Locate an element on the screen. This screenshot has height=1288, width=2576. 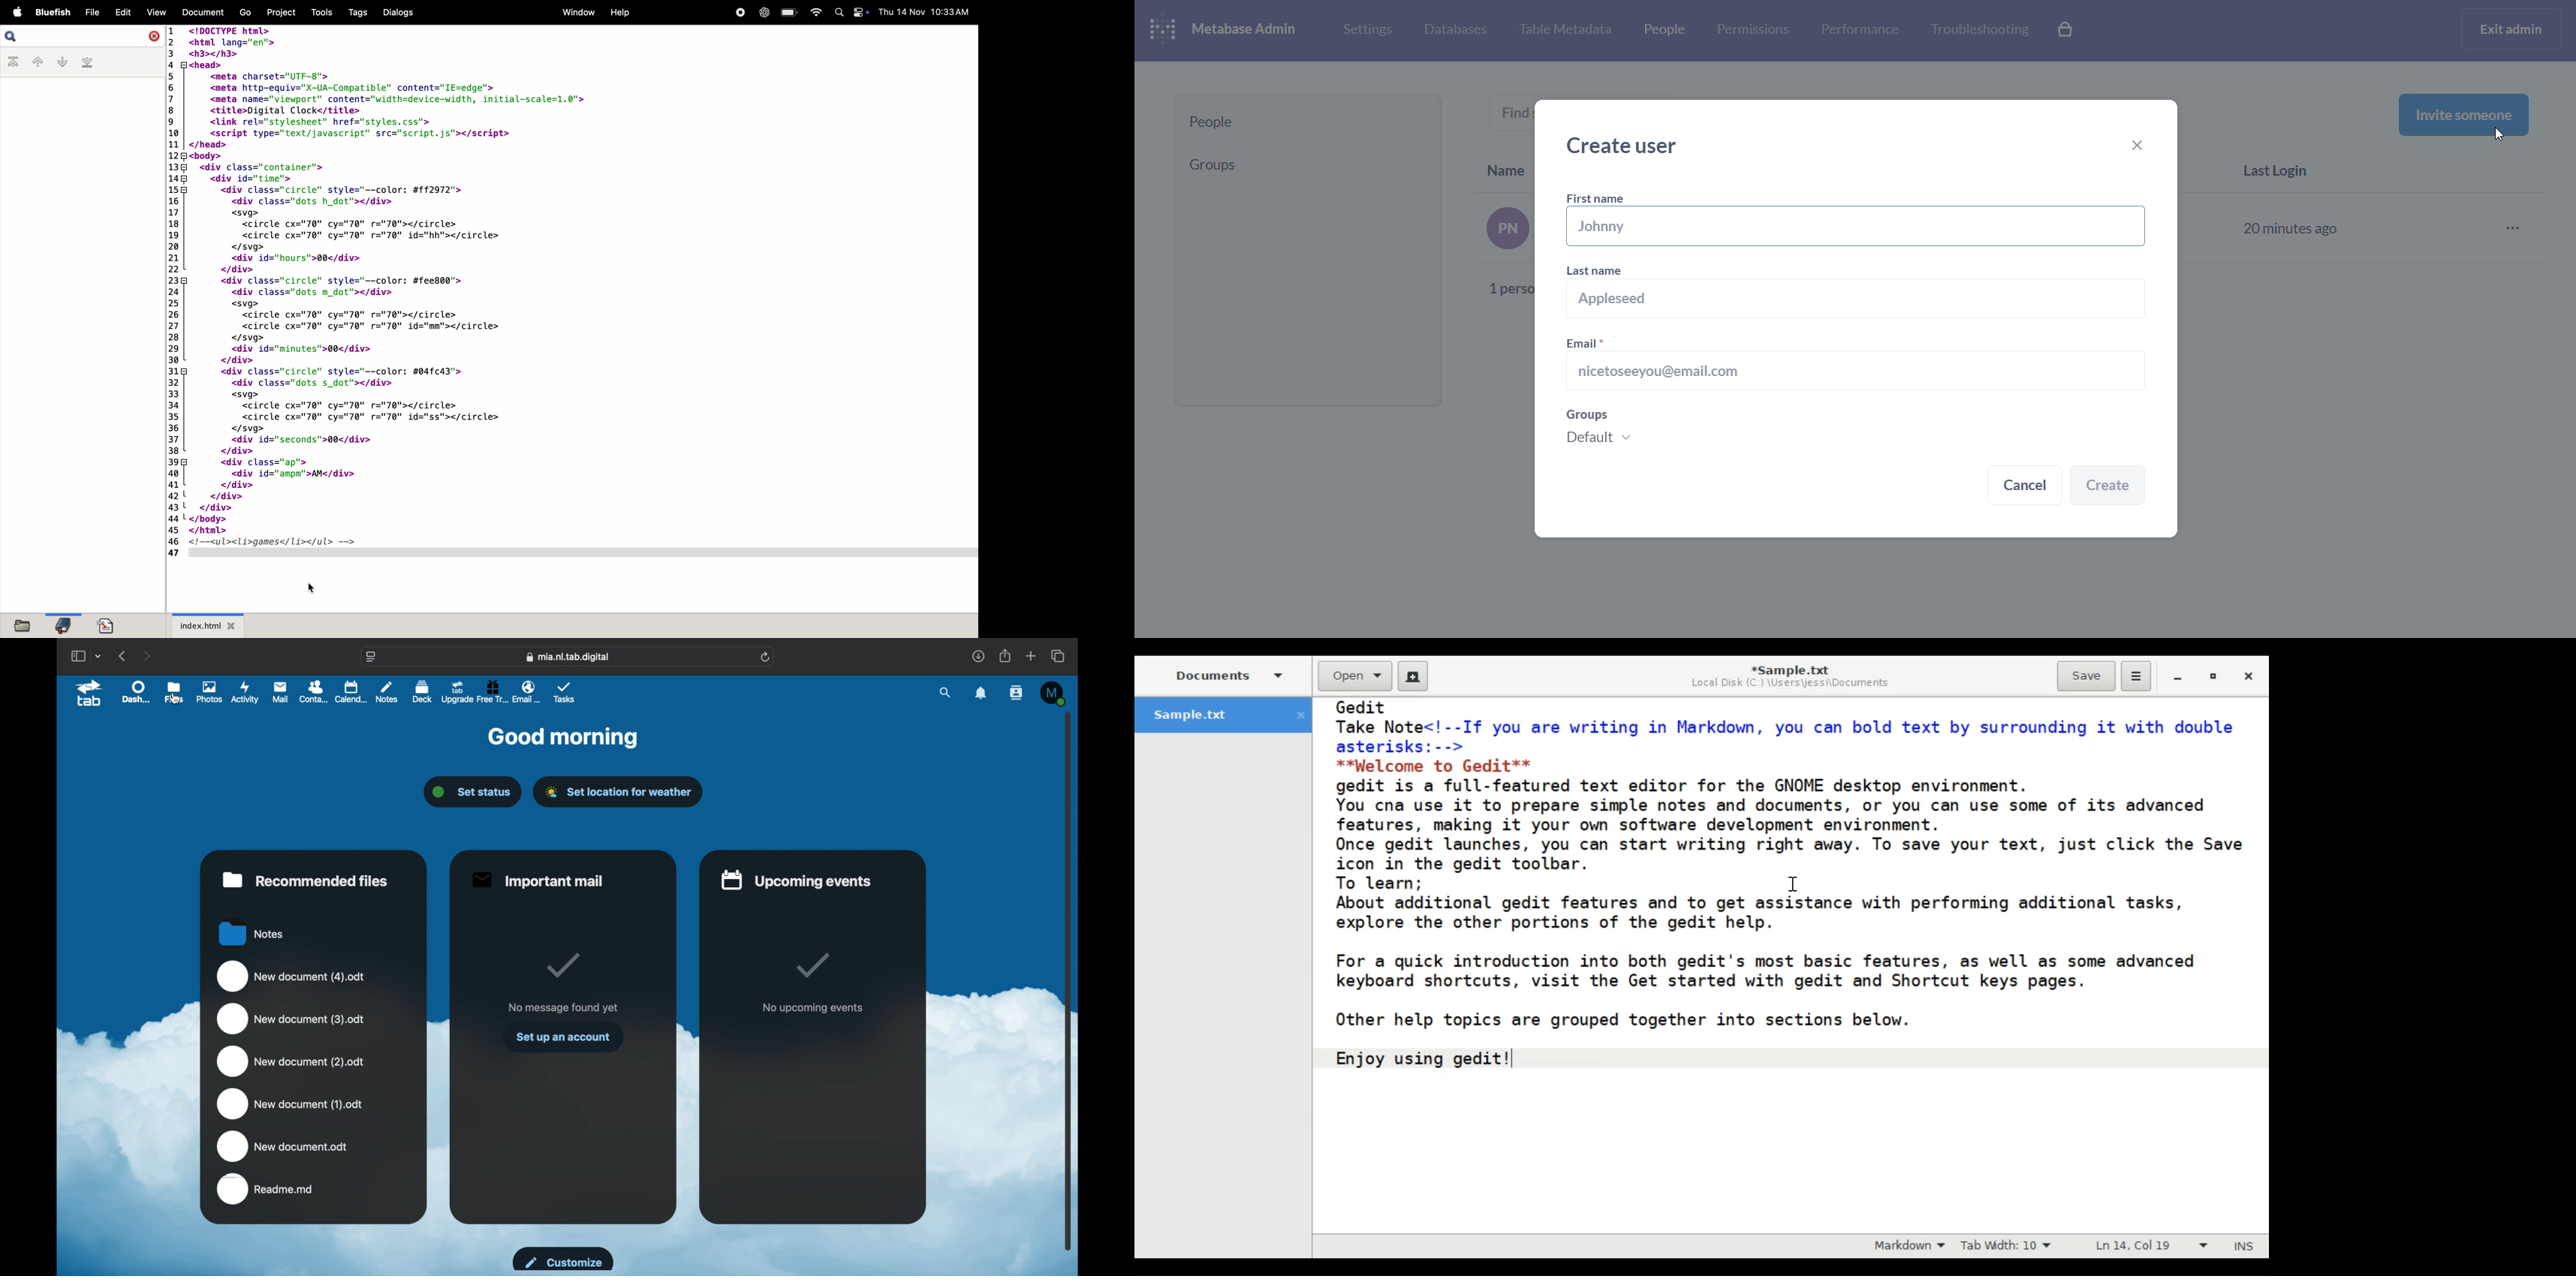
Close is located at coordinates (2250, 675).